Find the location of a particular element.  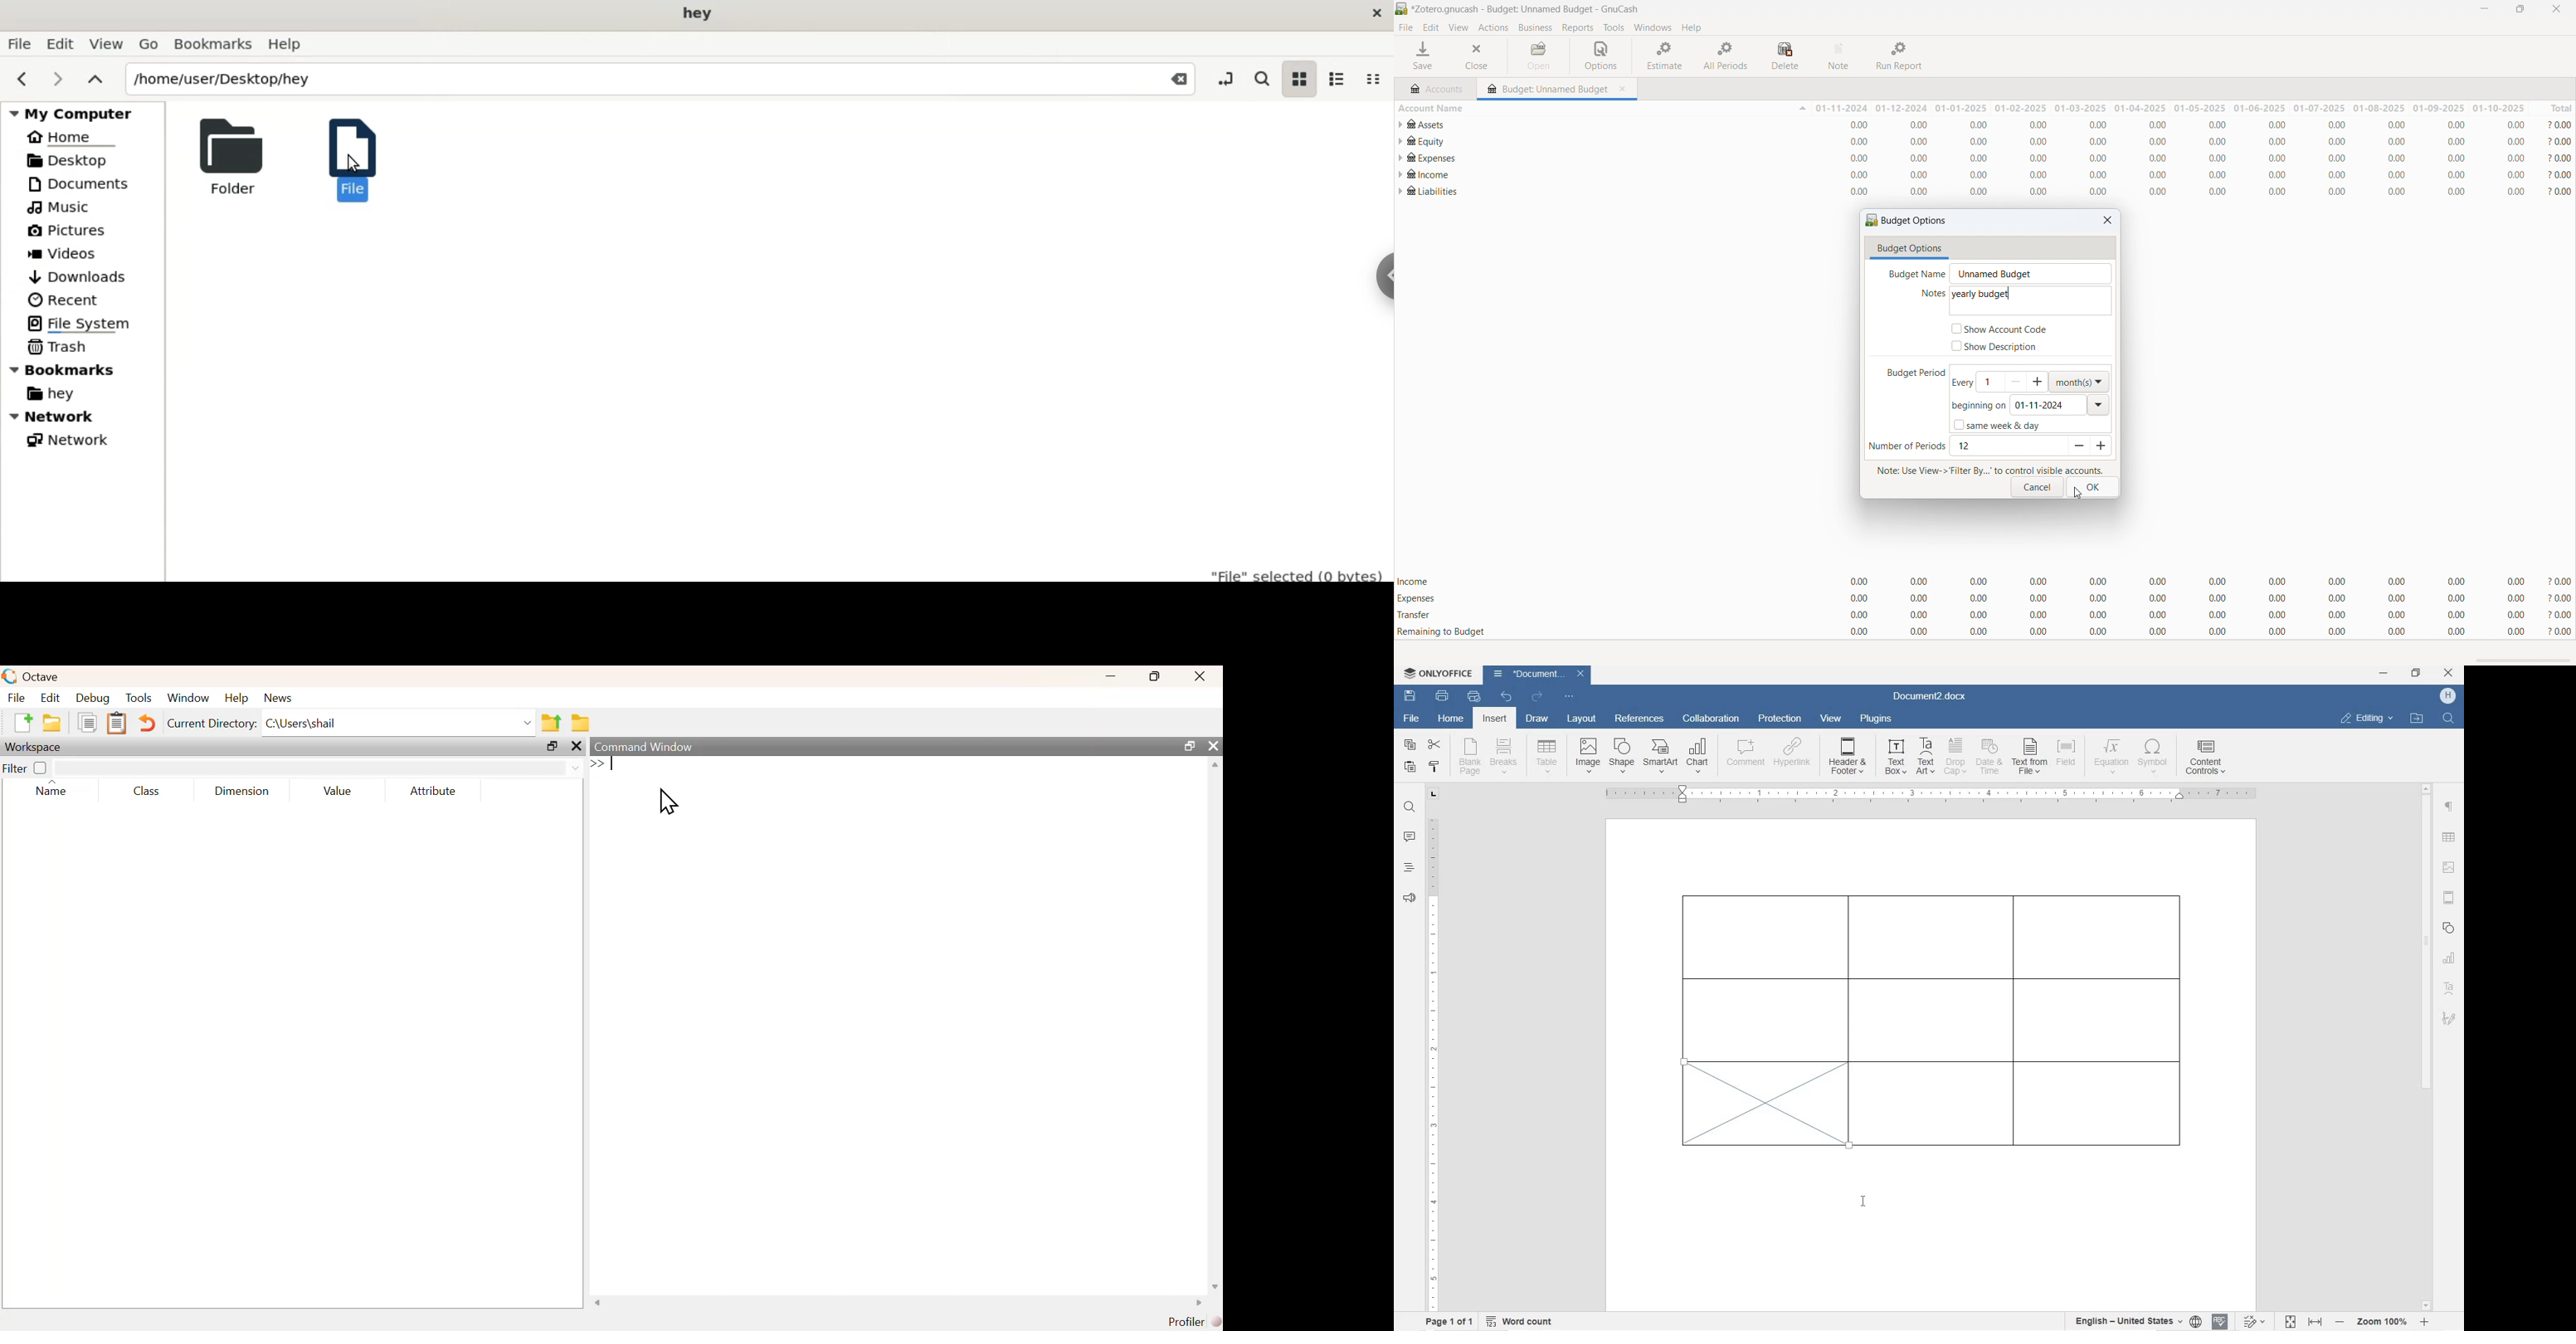

ONLYOFFICE is located at coordinates (1440, 674).